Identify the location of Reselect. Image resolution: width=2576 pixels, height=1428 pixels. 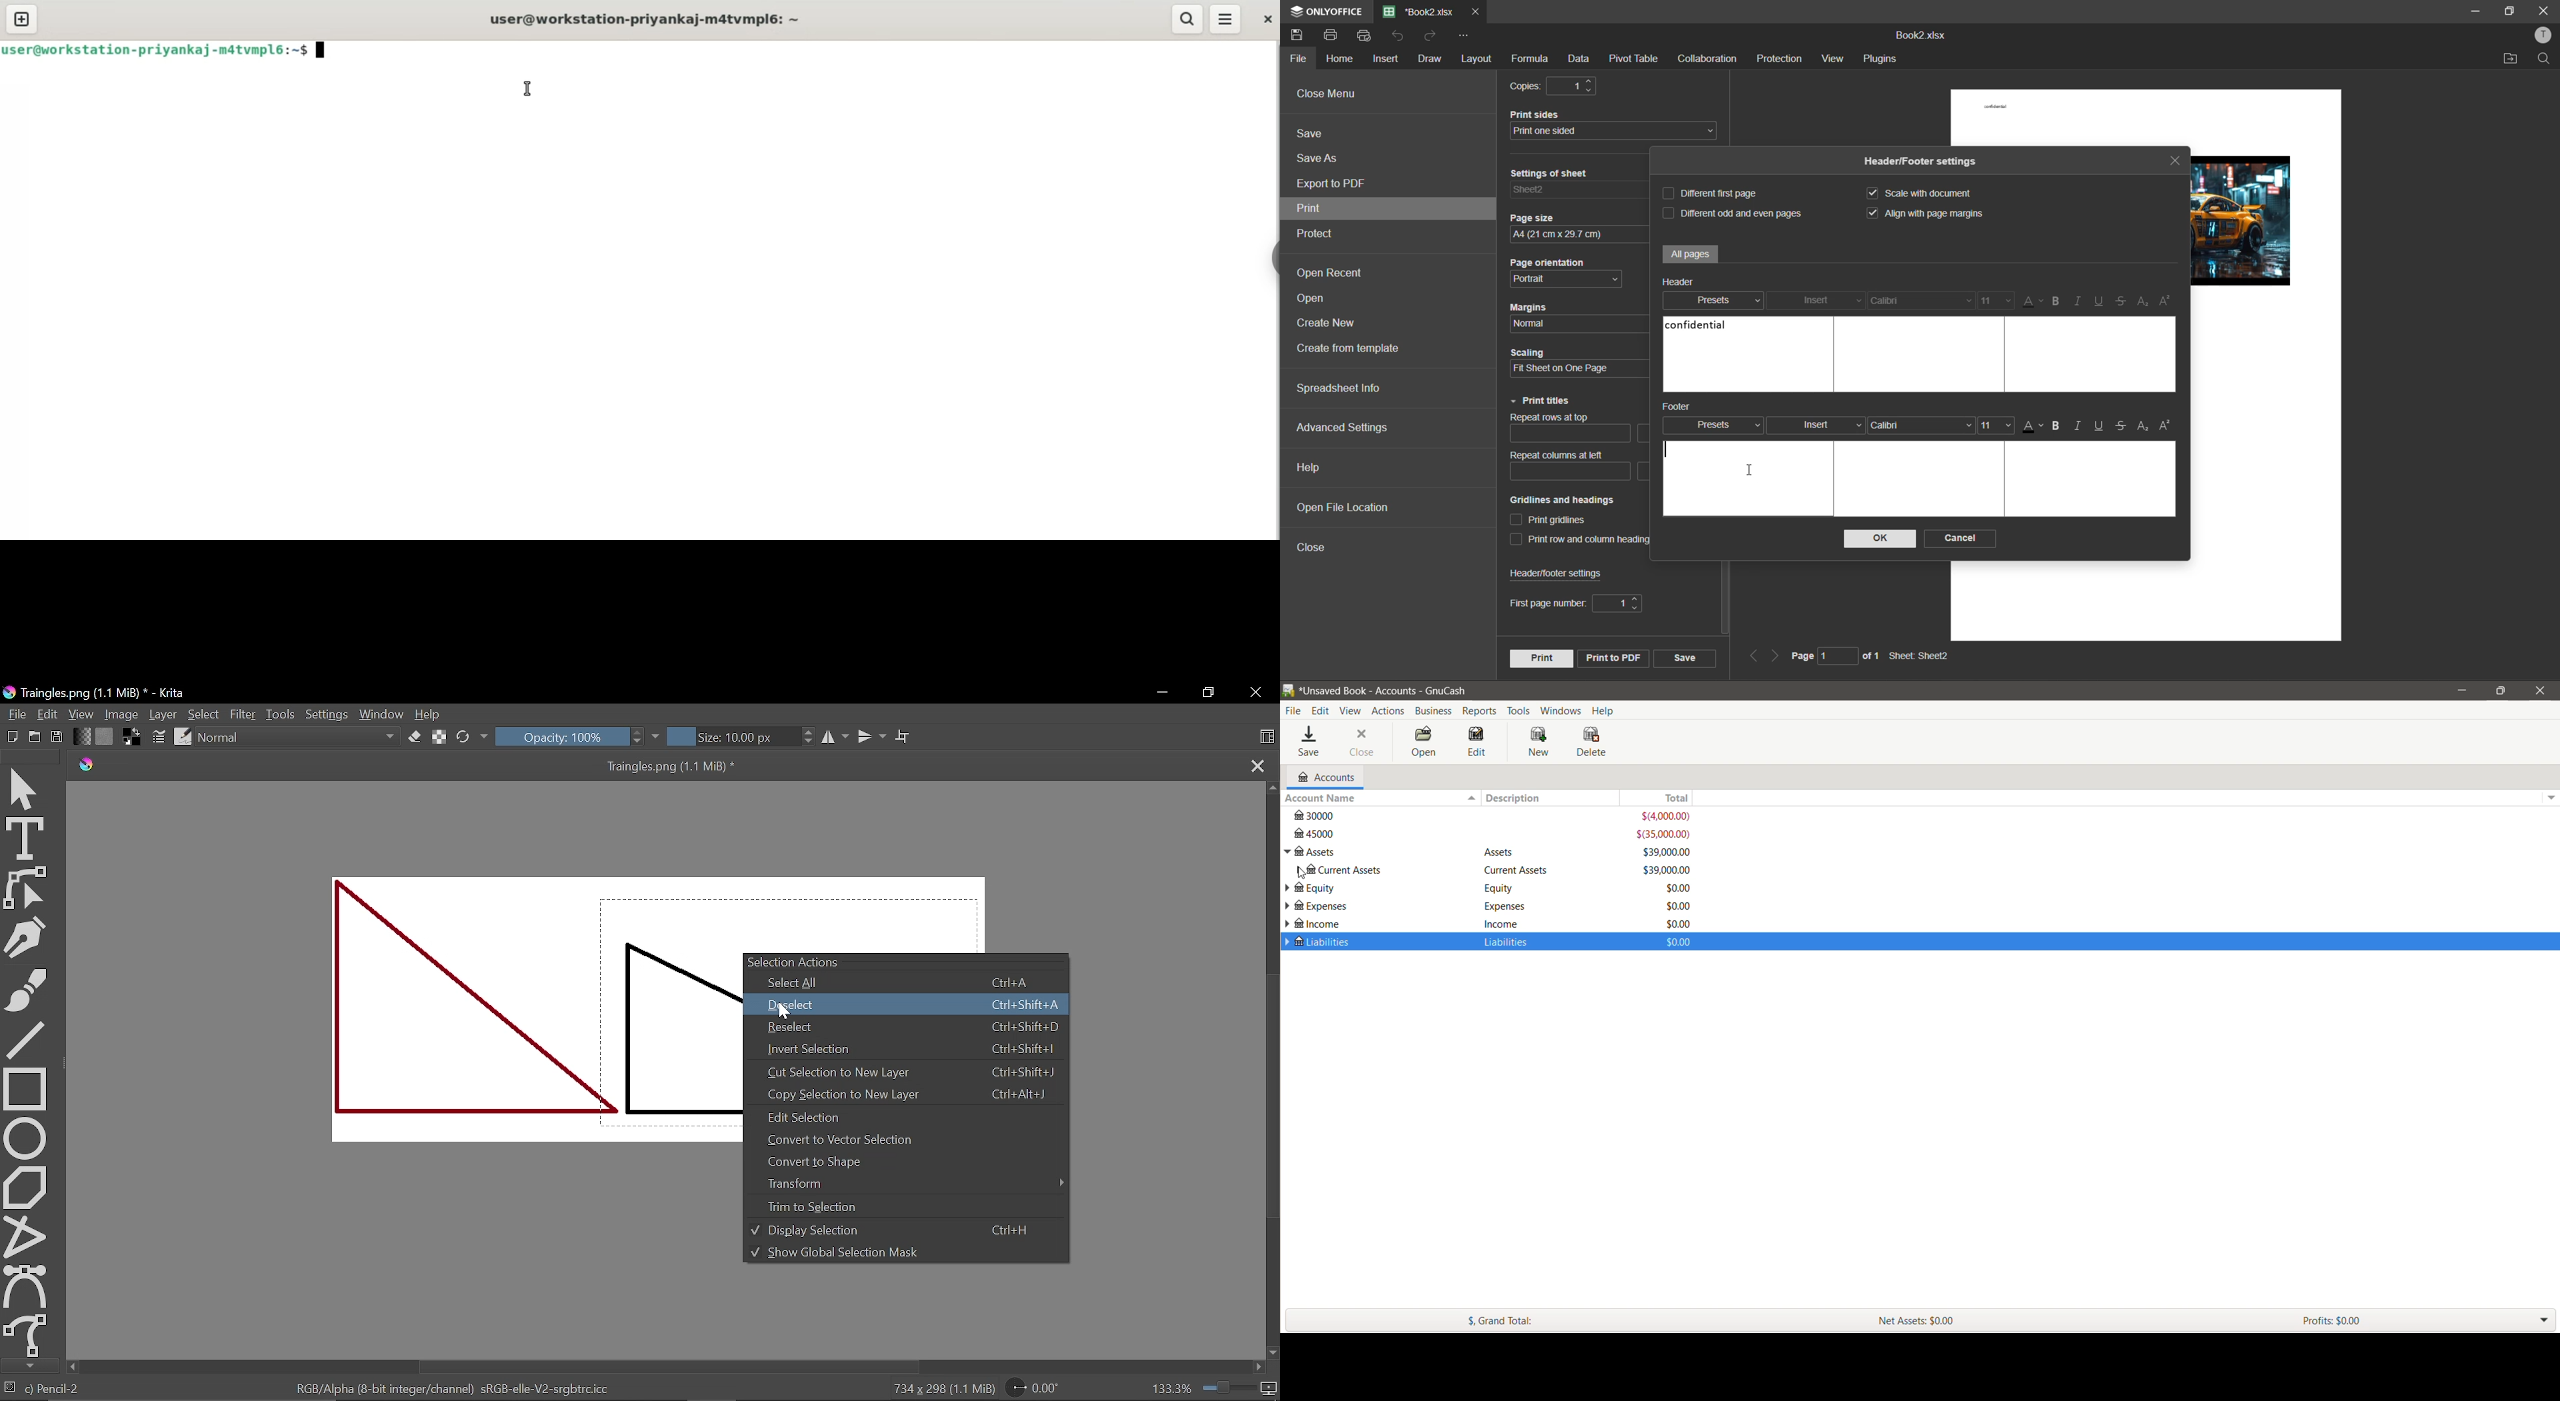
(909, 1026).